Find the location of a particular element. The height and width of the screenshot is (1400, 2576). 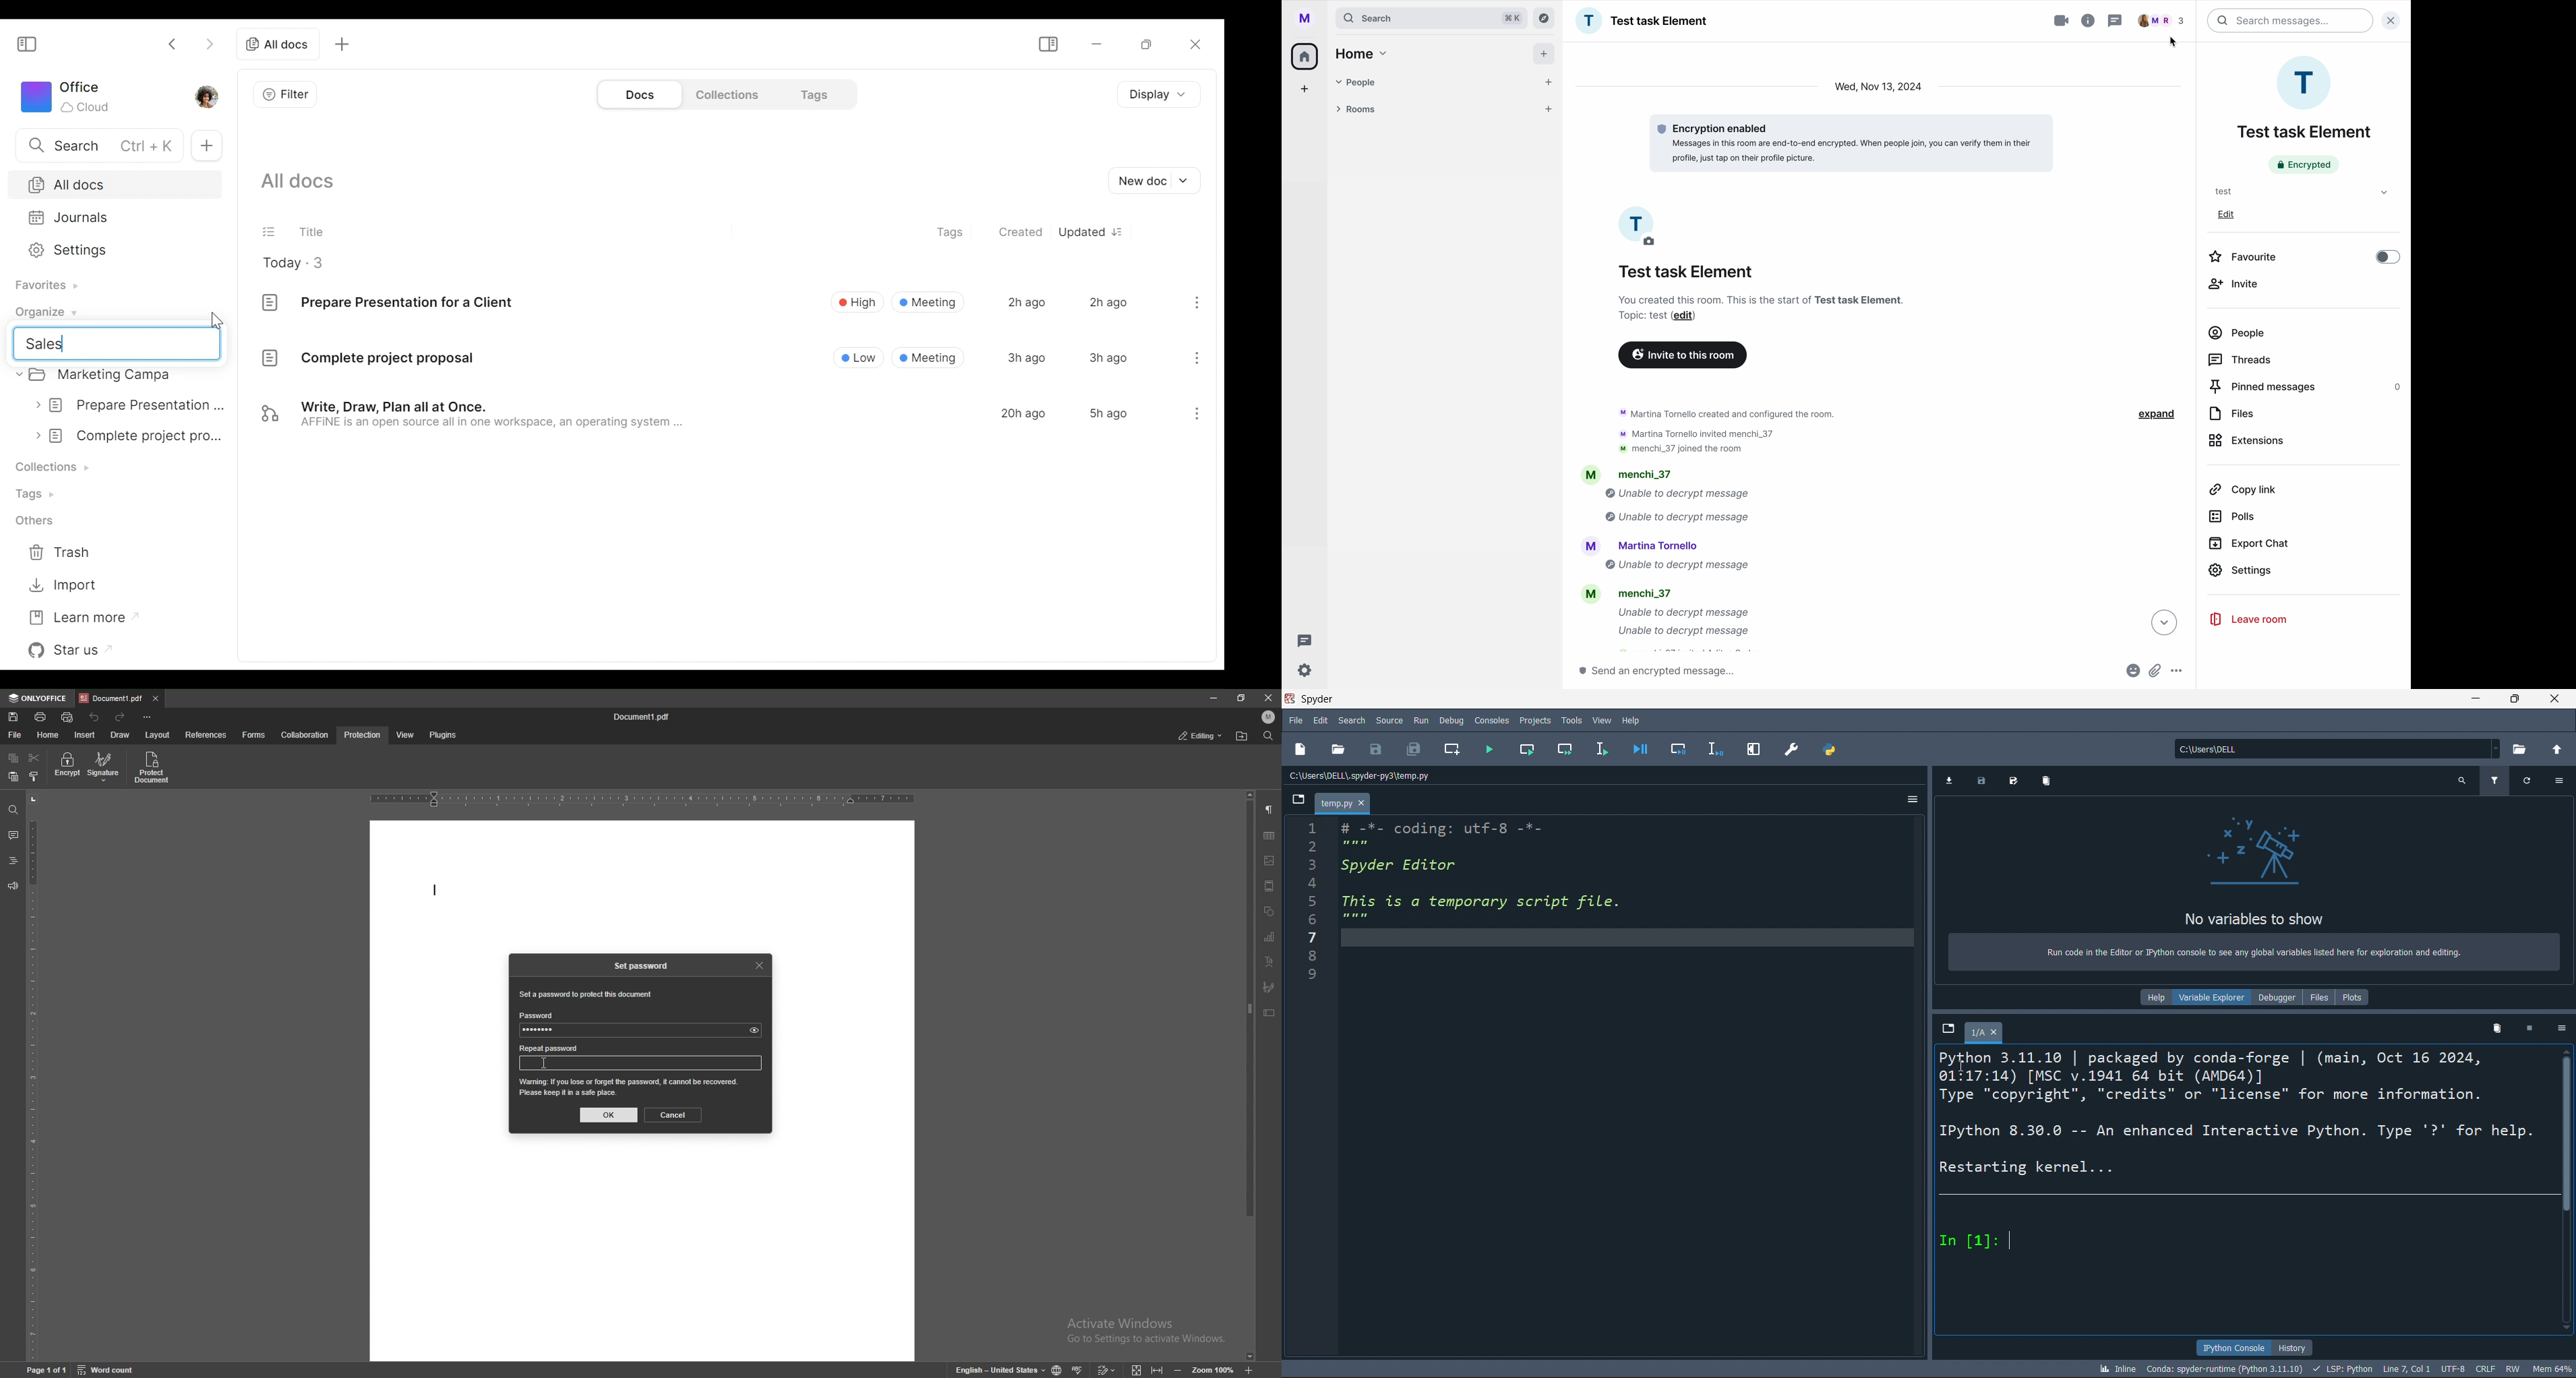

run line is located at coordinates (1602, 748).